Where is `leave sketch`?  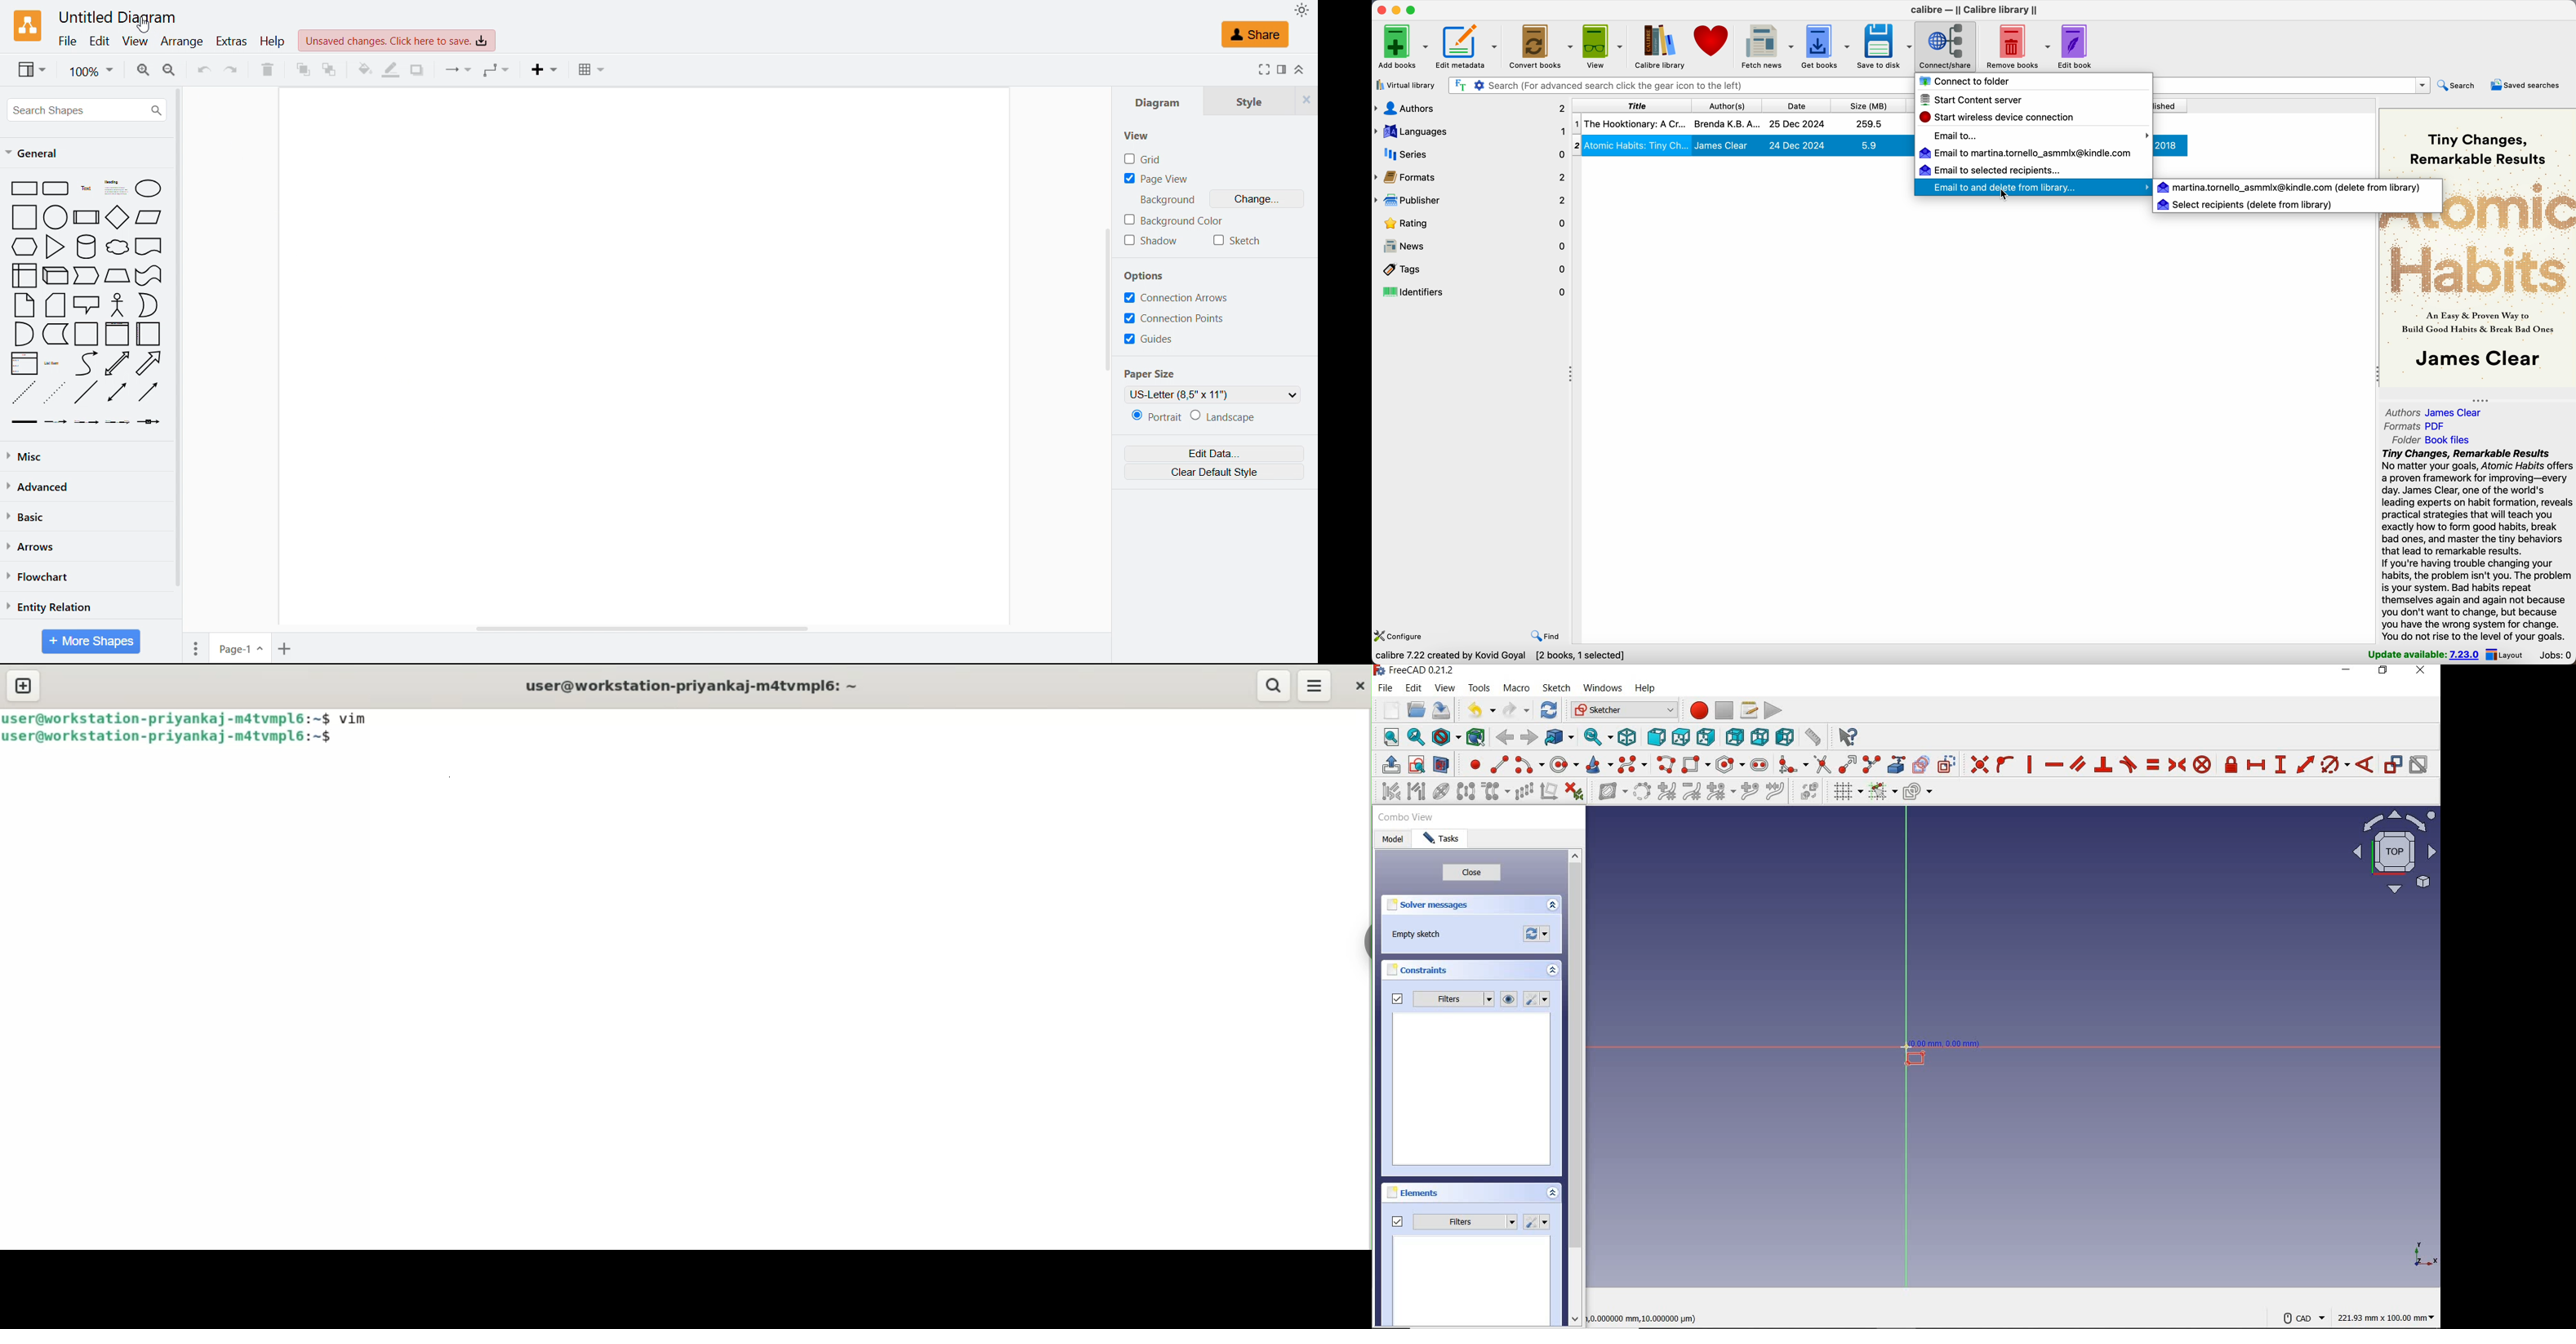
leave sketch is located at coordinates (1388, 765).